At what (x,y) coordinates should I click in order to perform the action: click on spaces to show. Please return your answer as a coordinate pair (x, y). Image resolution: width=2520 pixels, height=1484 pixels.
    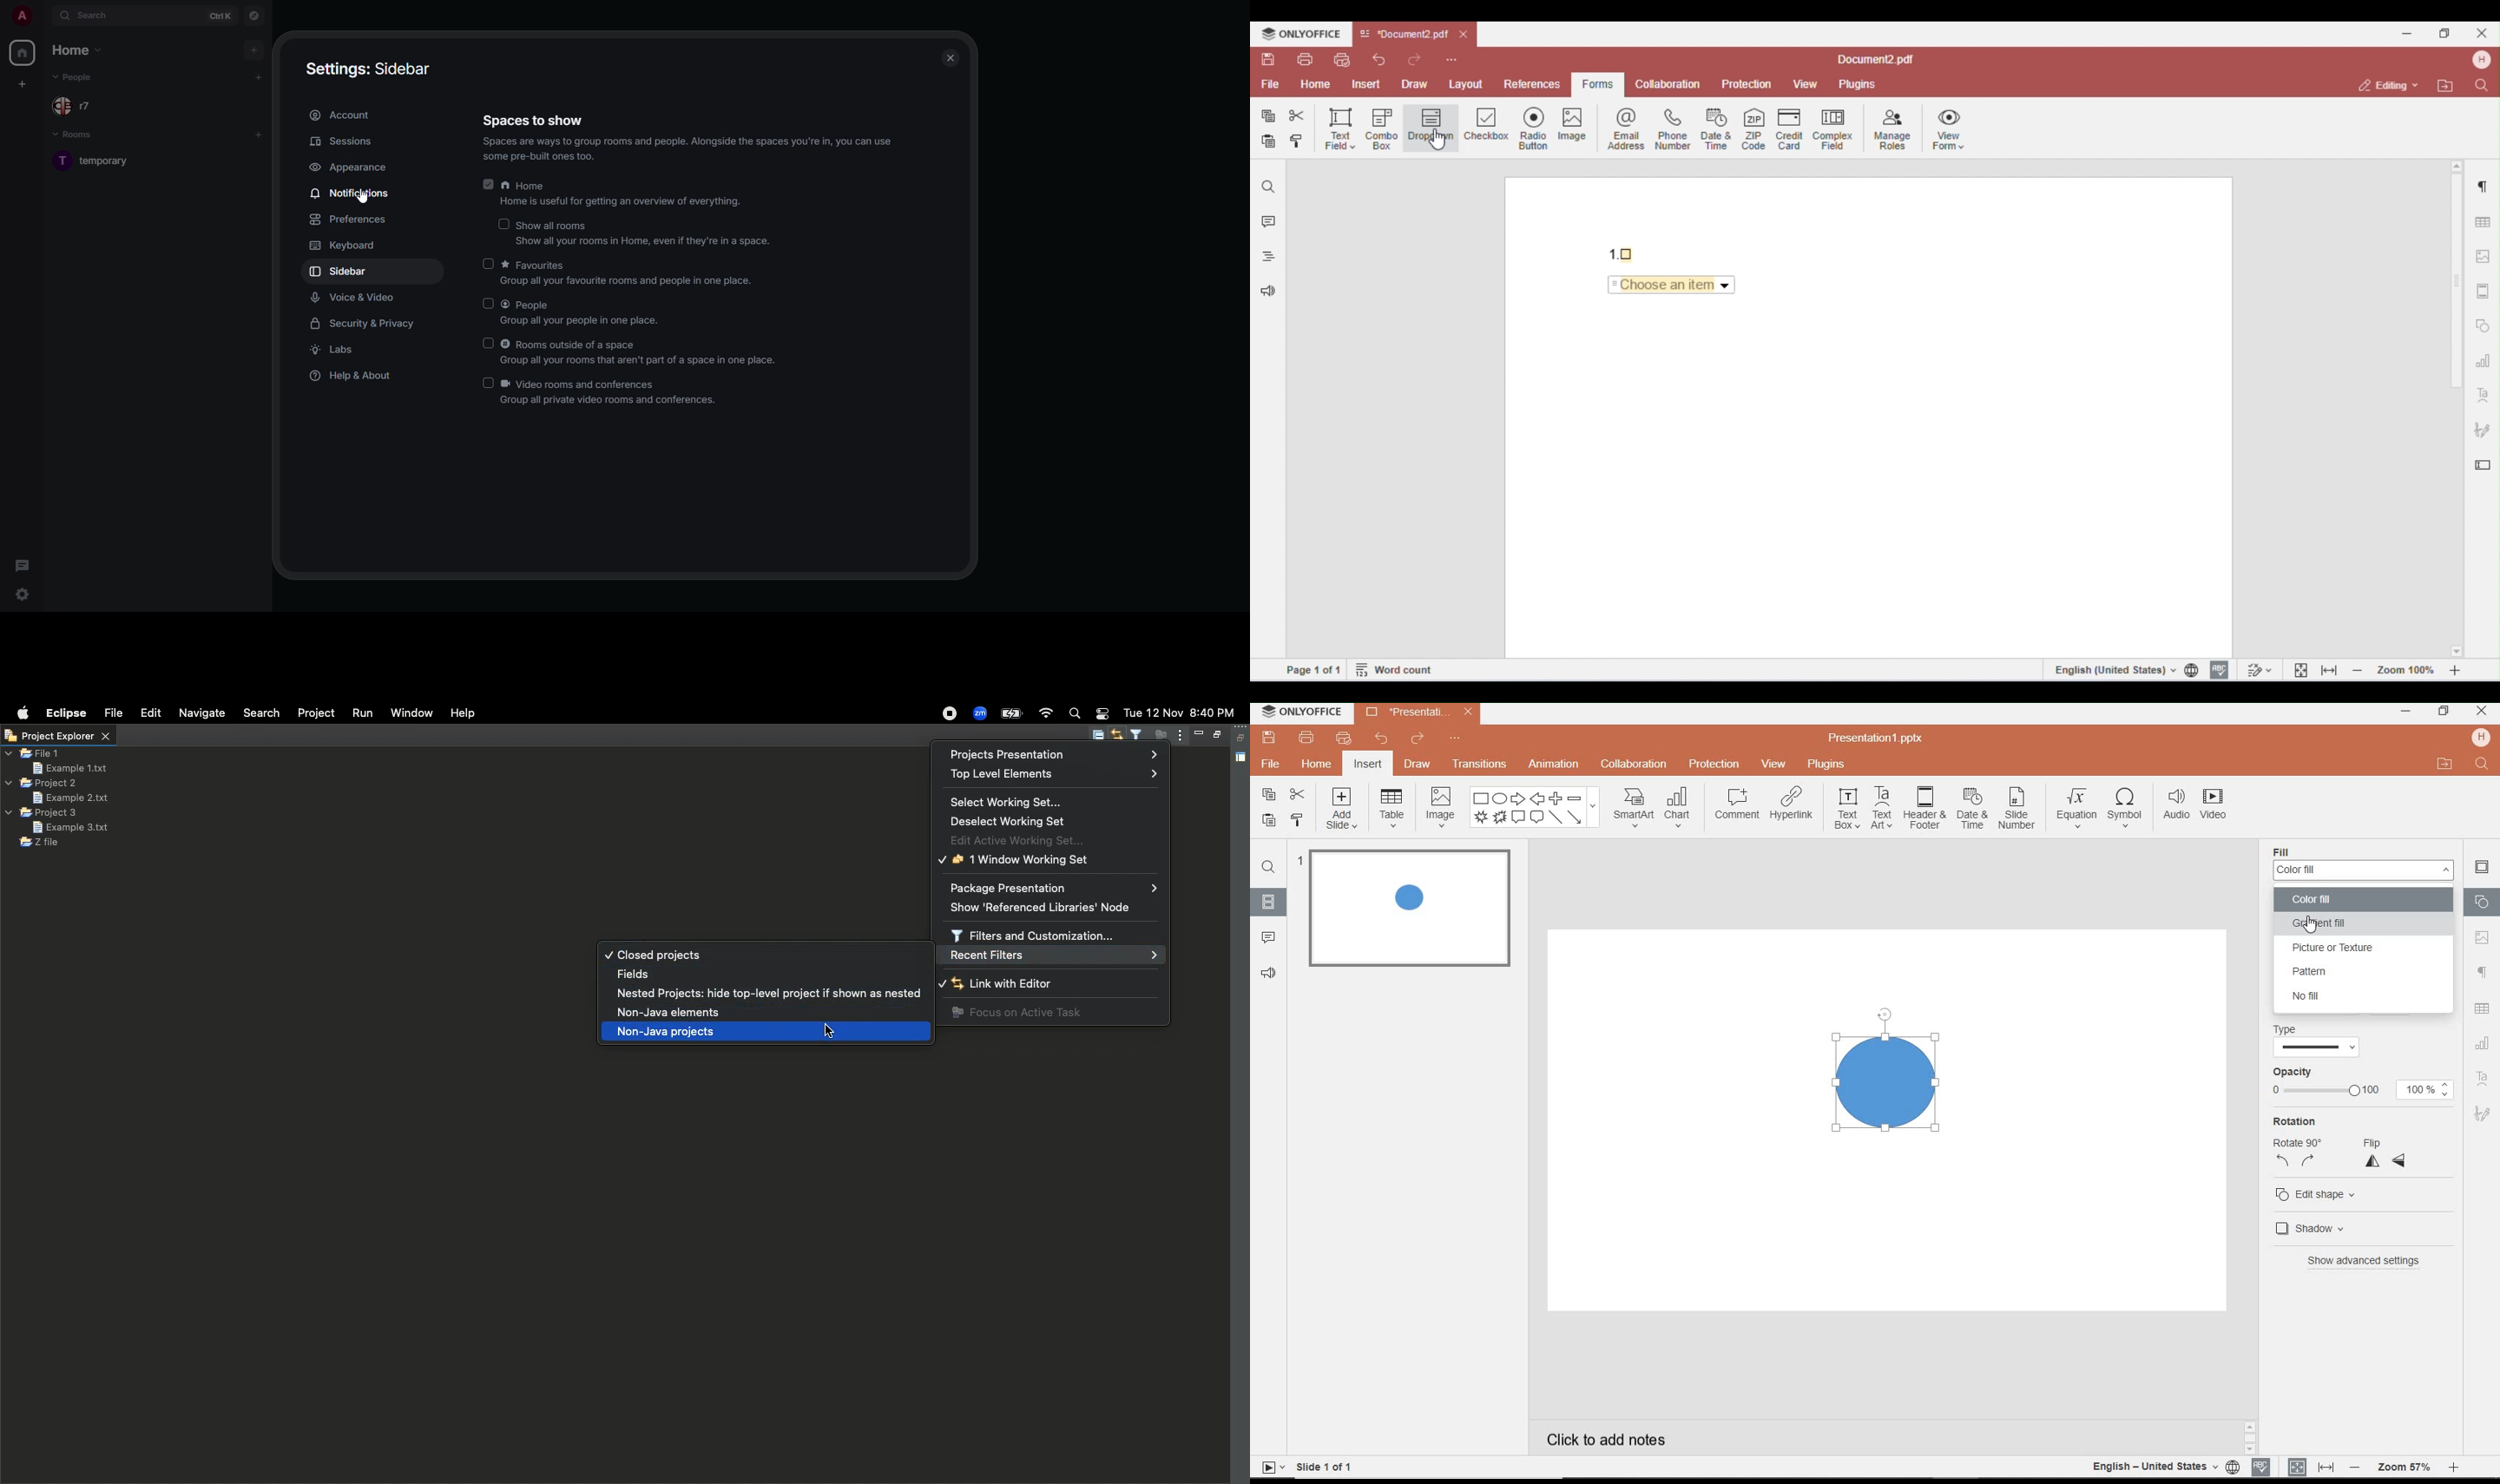
    Looking at the image, I should click on (536, 120).